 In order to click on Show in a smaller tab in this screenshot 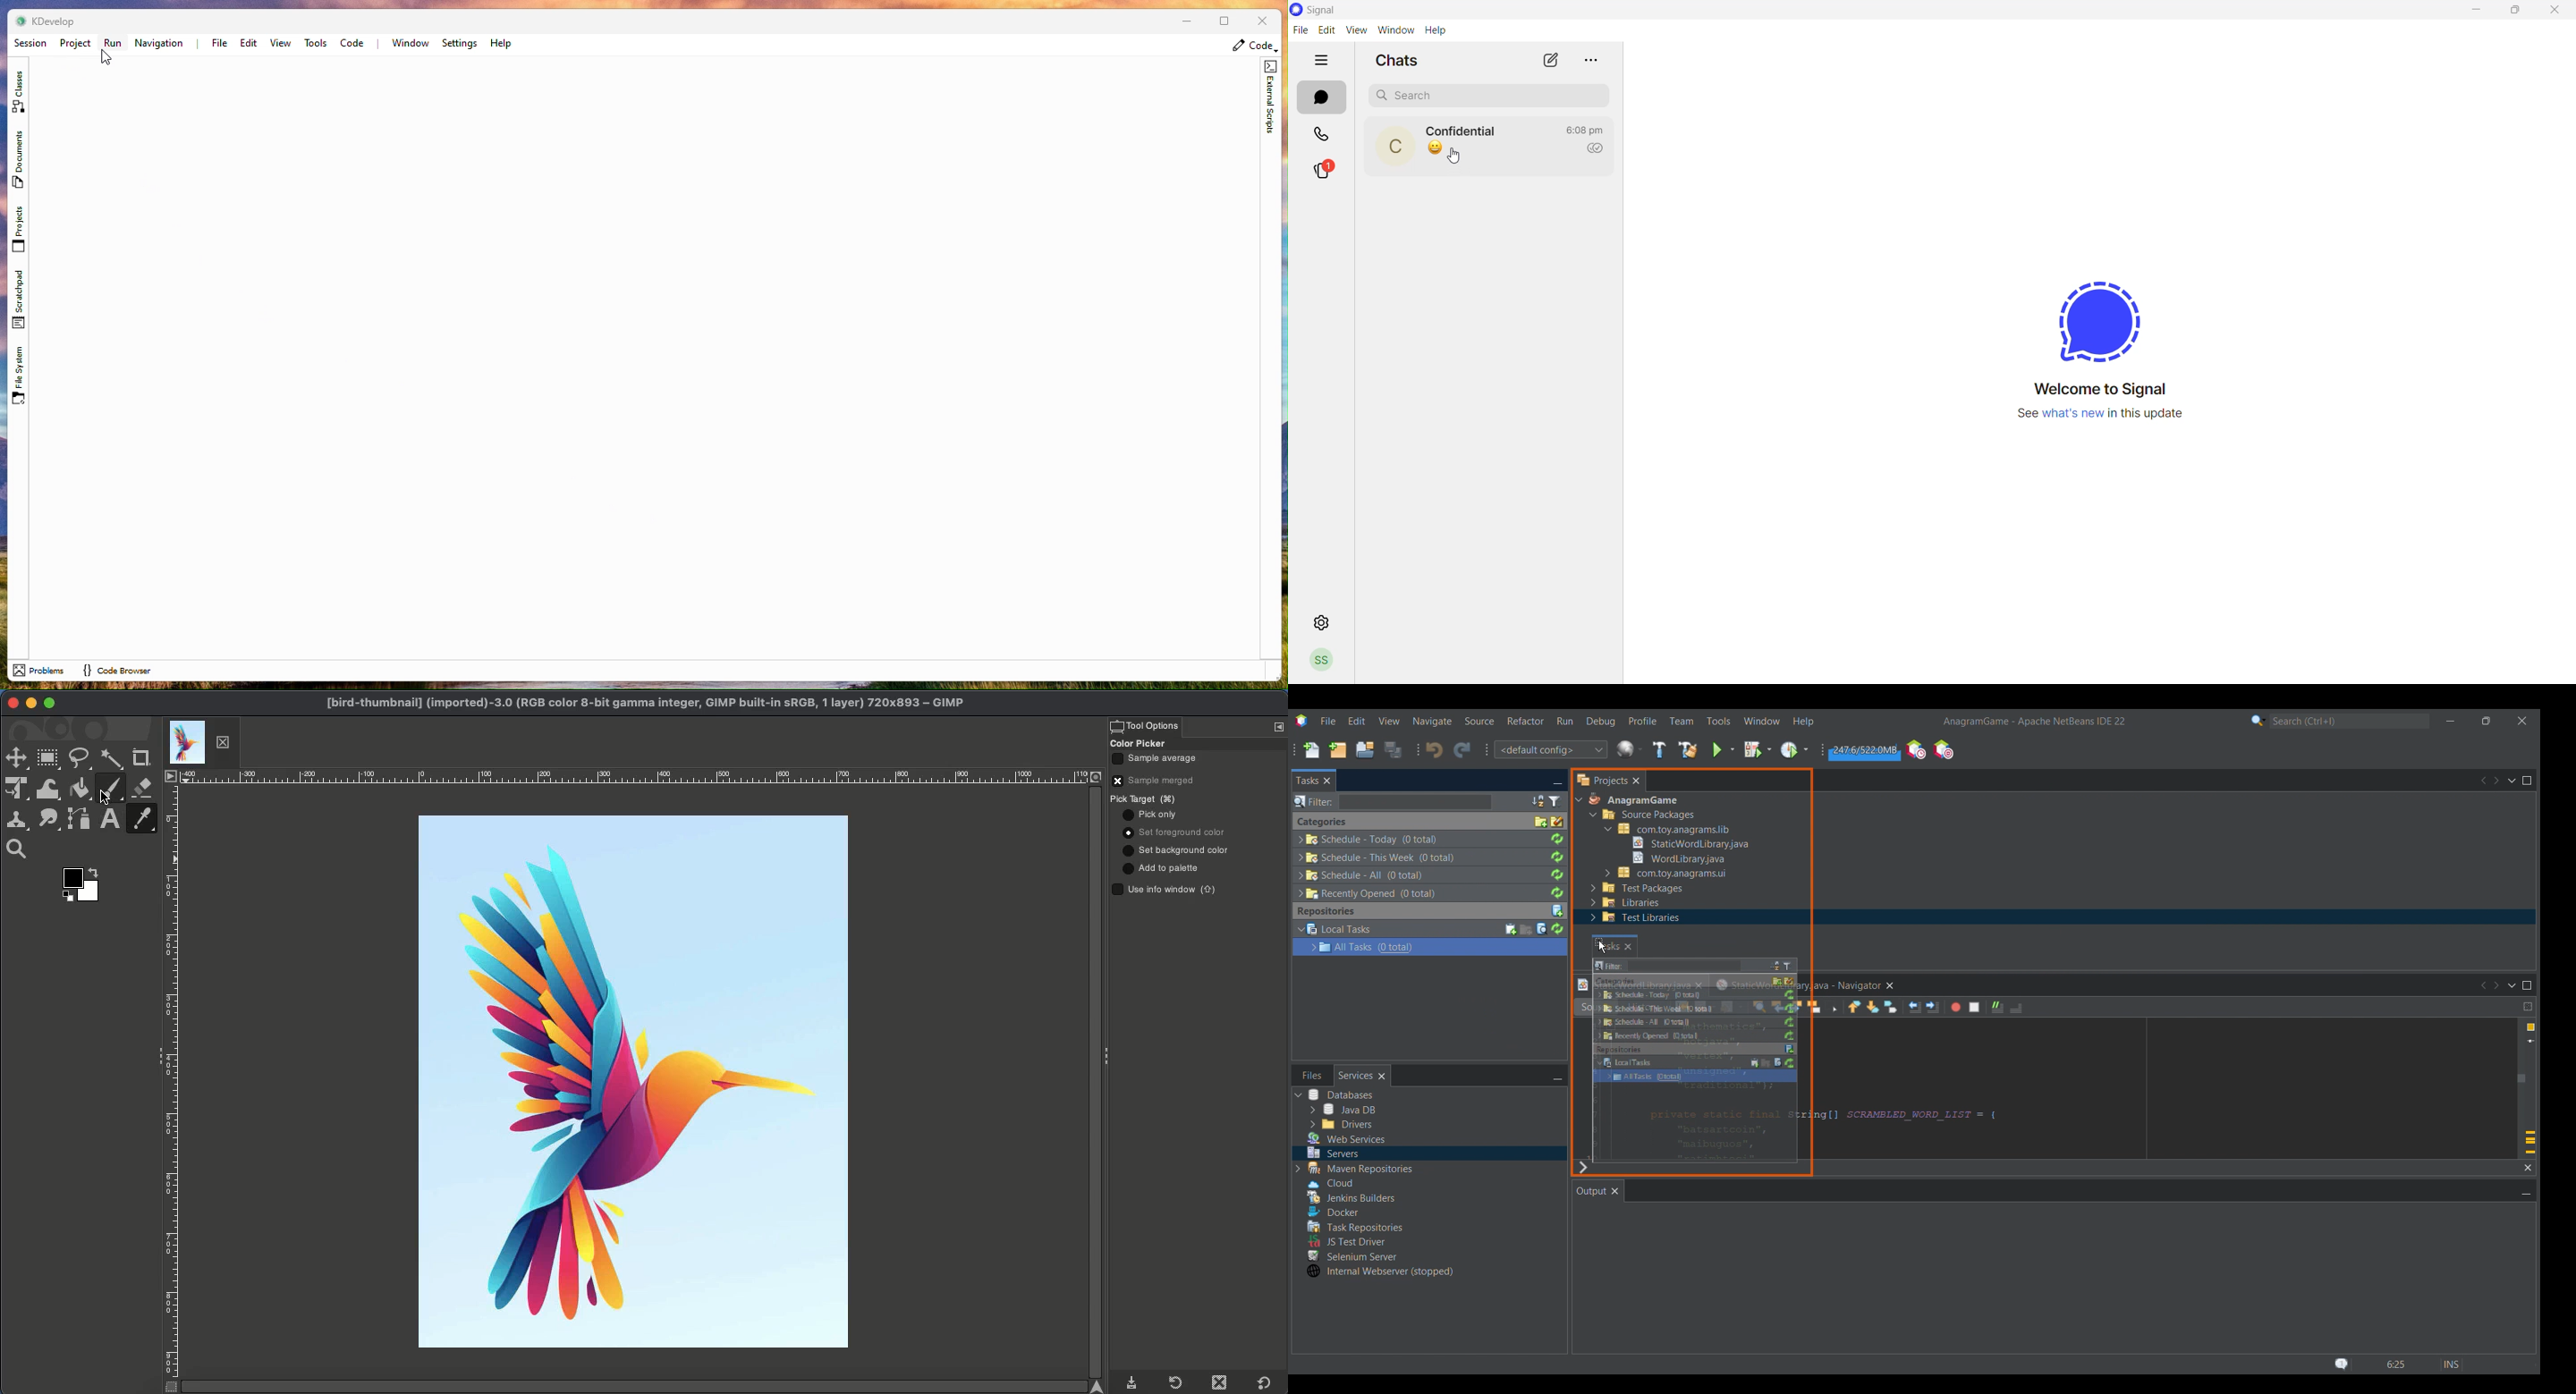, I will do `click(2487, 721)`.